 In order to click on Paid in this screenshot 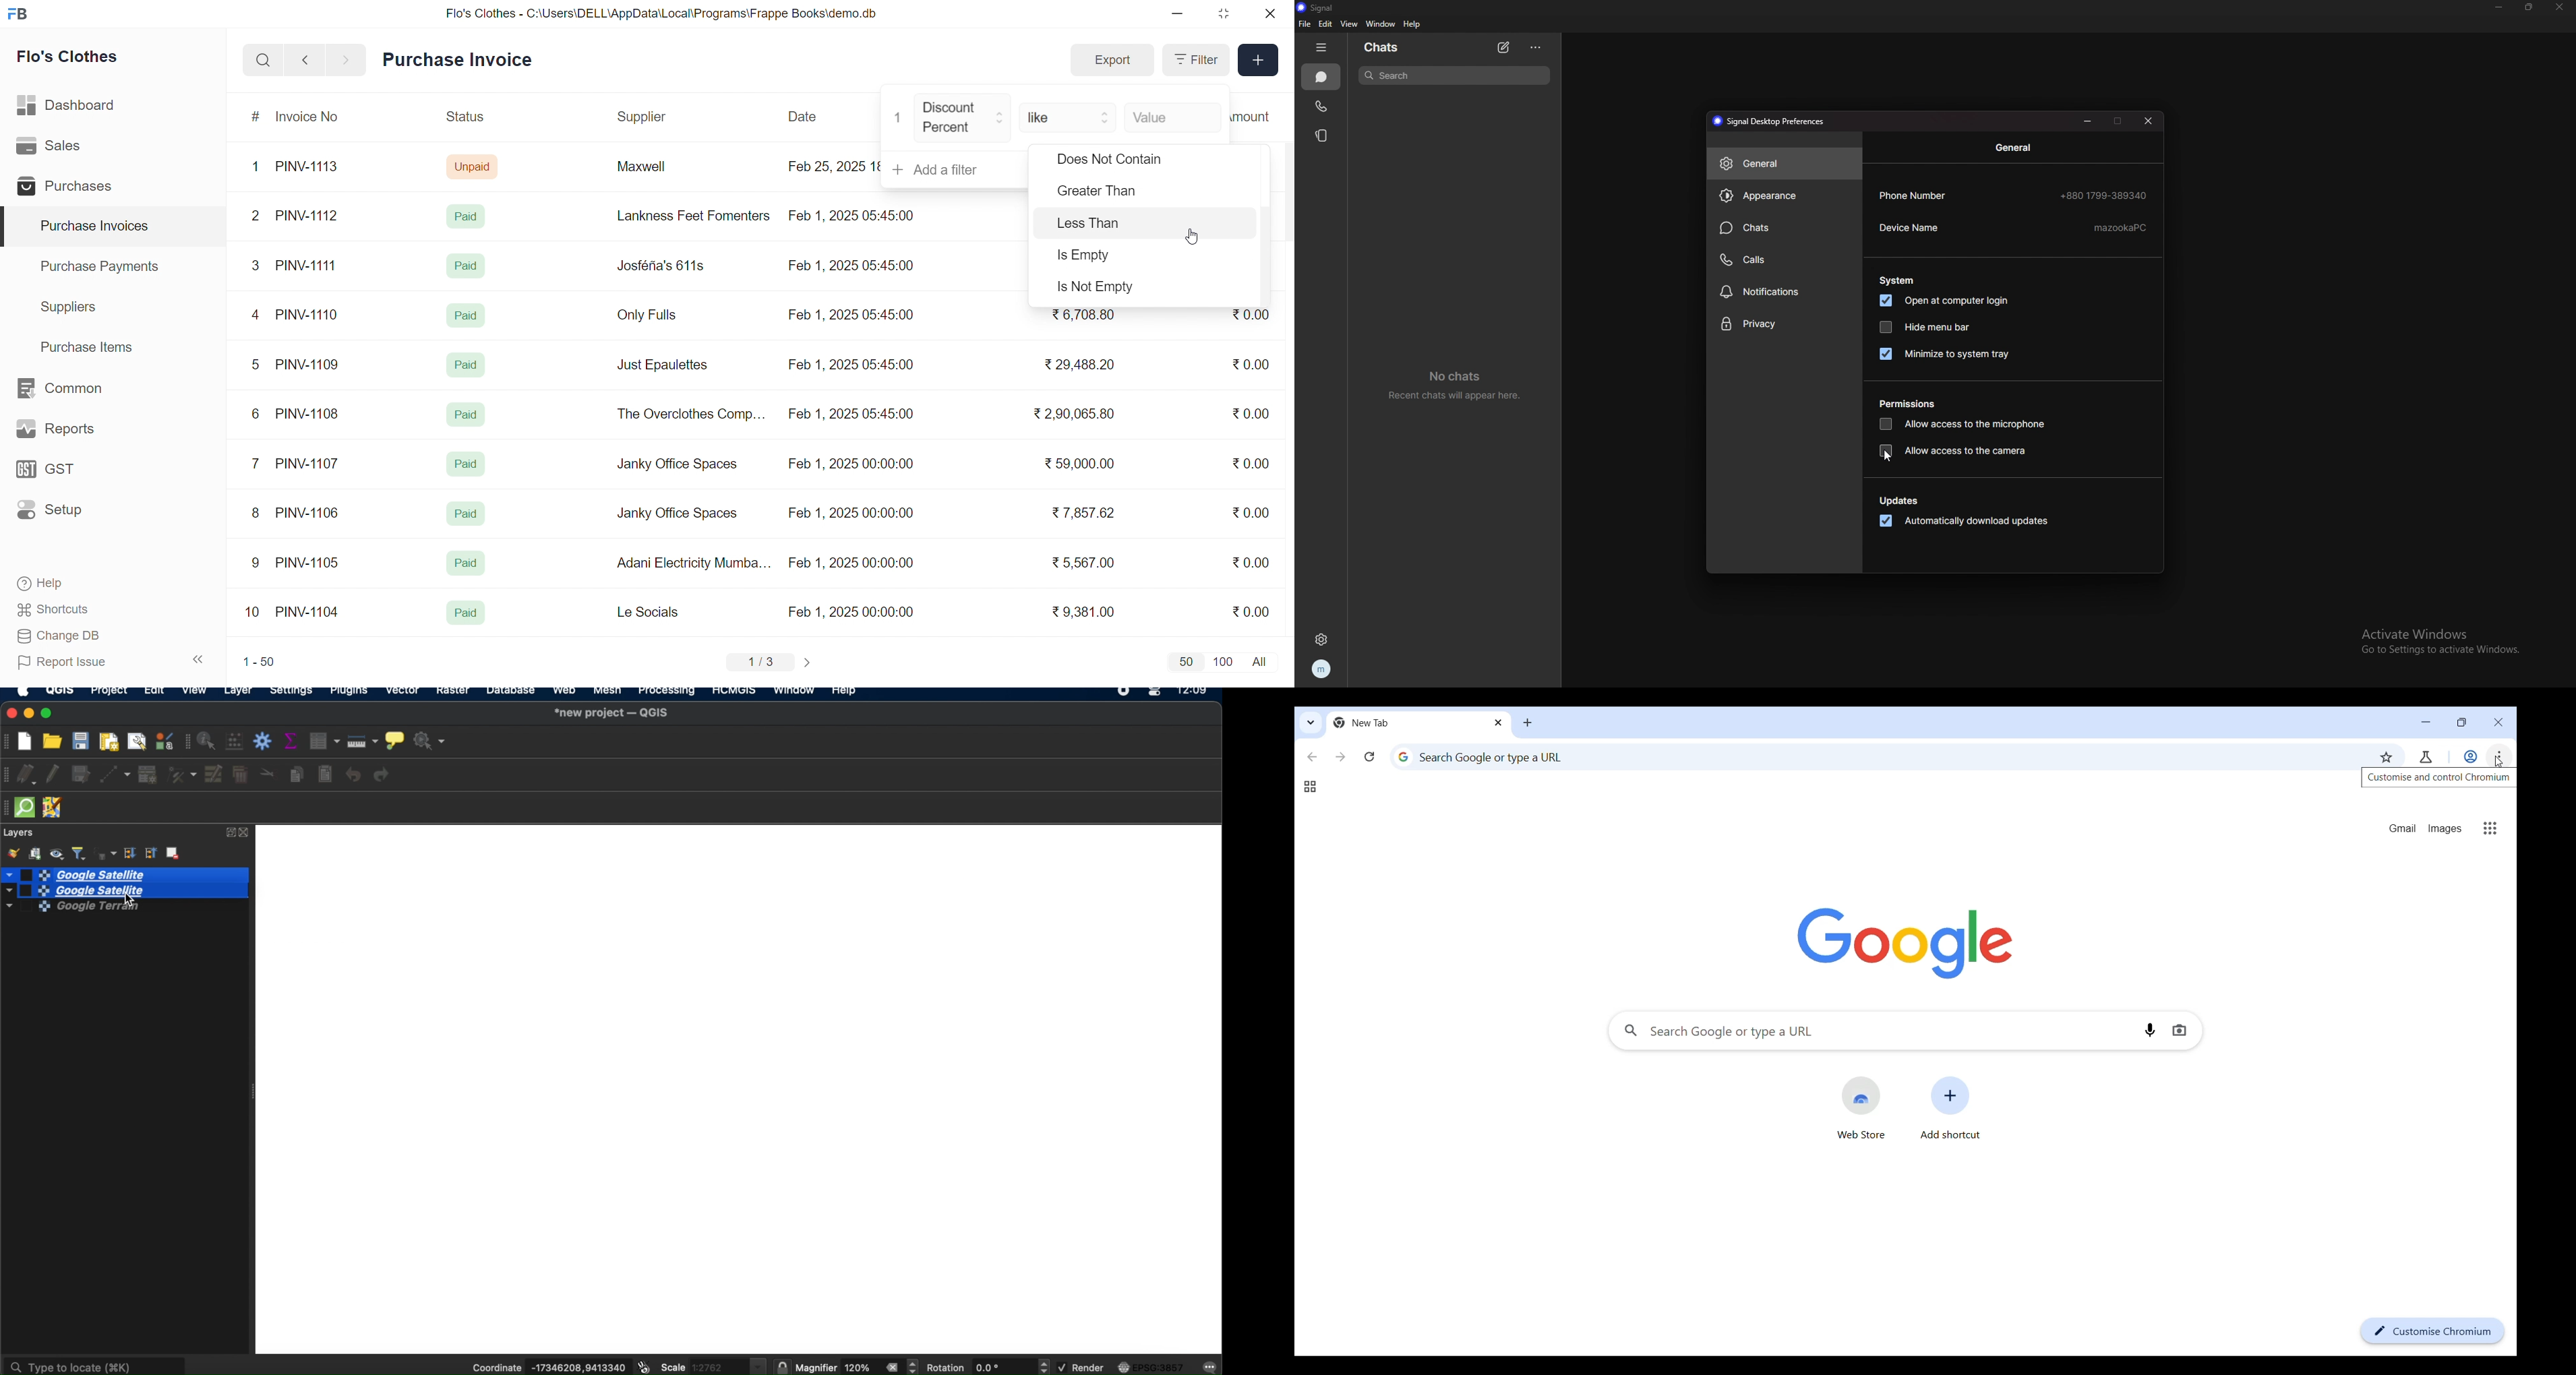, I will do `click(467, 266)`.